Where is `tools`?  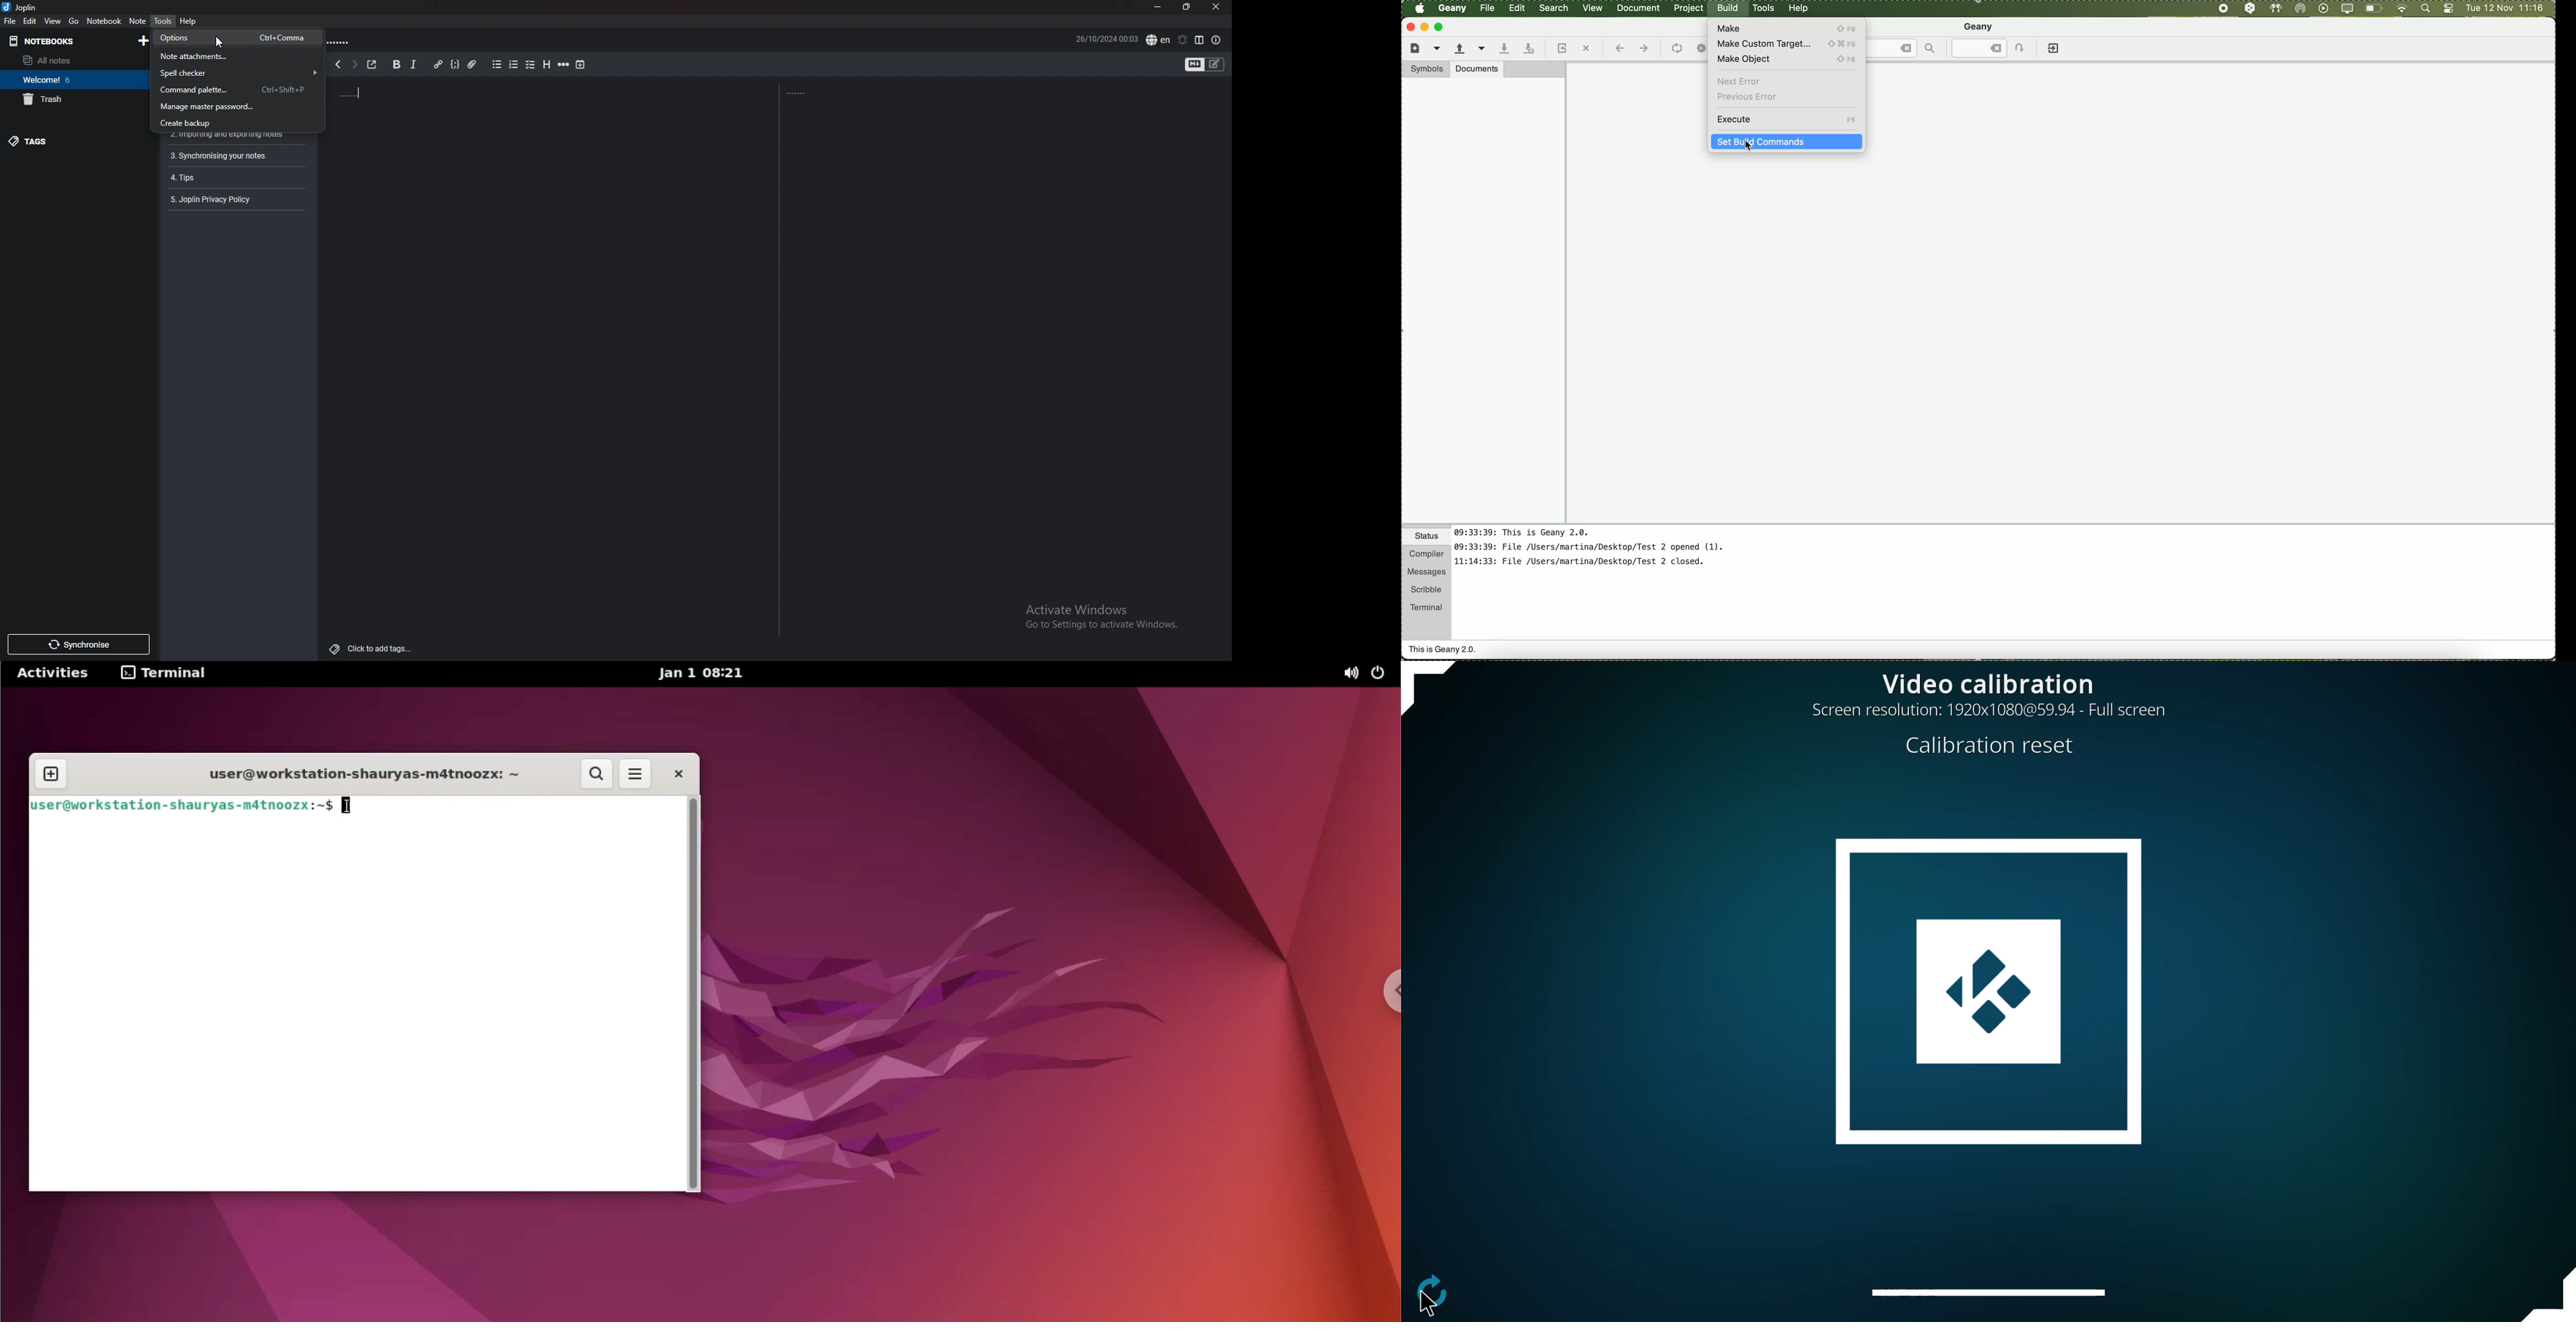
tools is located at coordinates (162, 20).